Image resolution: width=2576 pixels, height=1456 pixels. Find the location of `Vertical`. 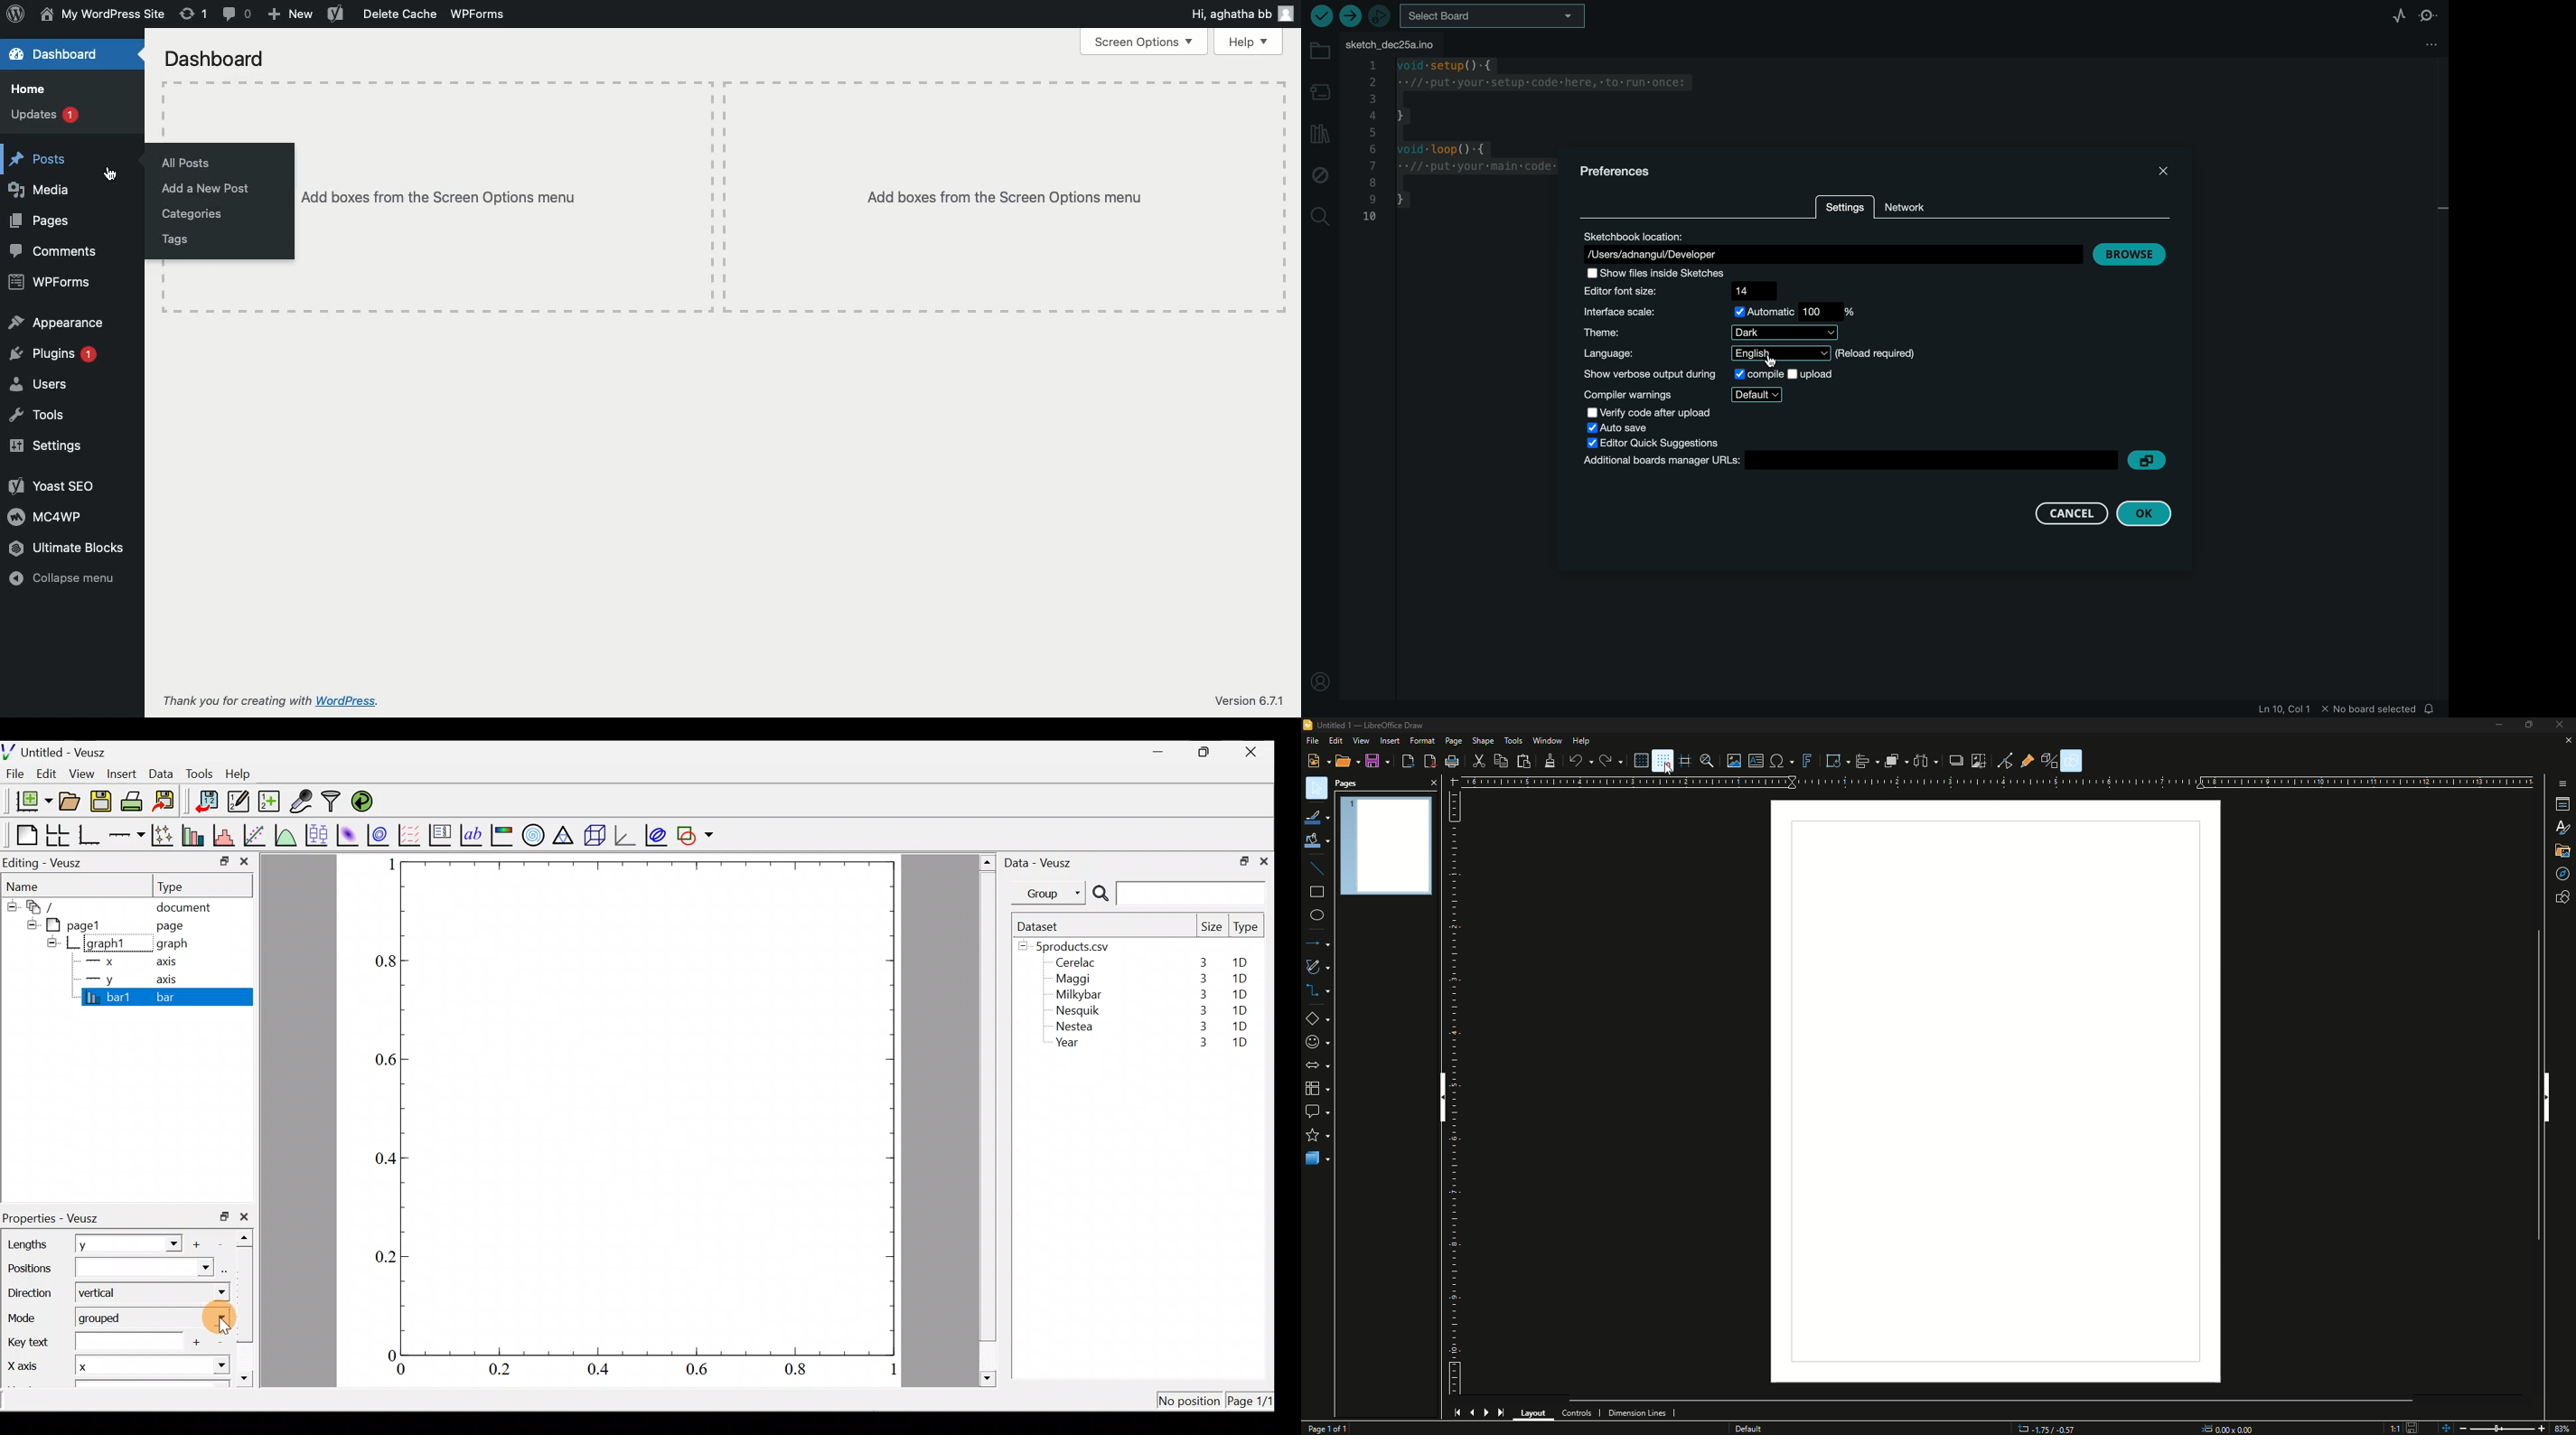

Vertical is located at coordinates (105, 1294).